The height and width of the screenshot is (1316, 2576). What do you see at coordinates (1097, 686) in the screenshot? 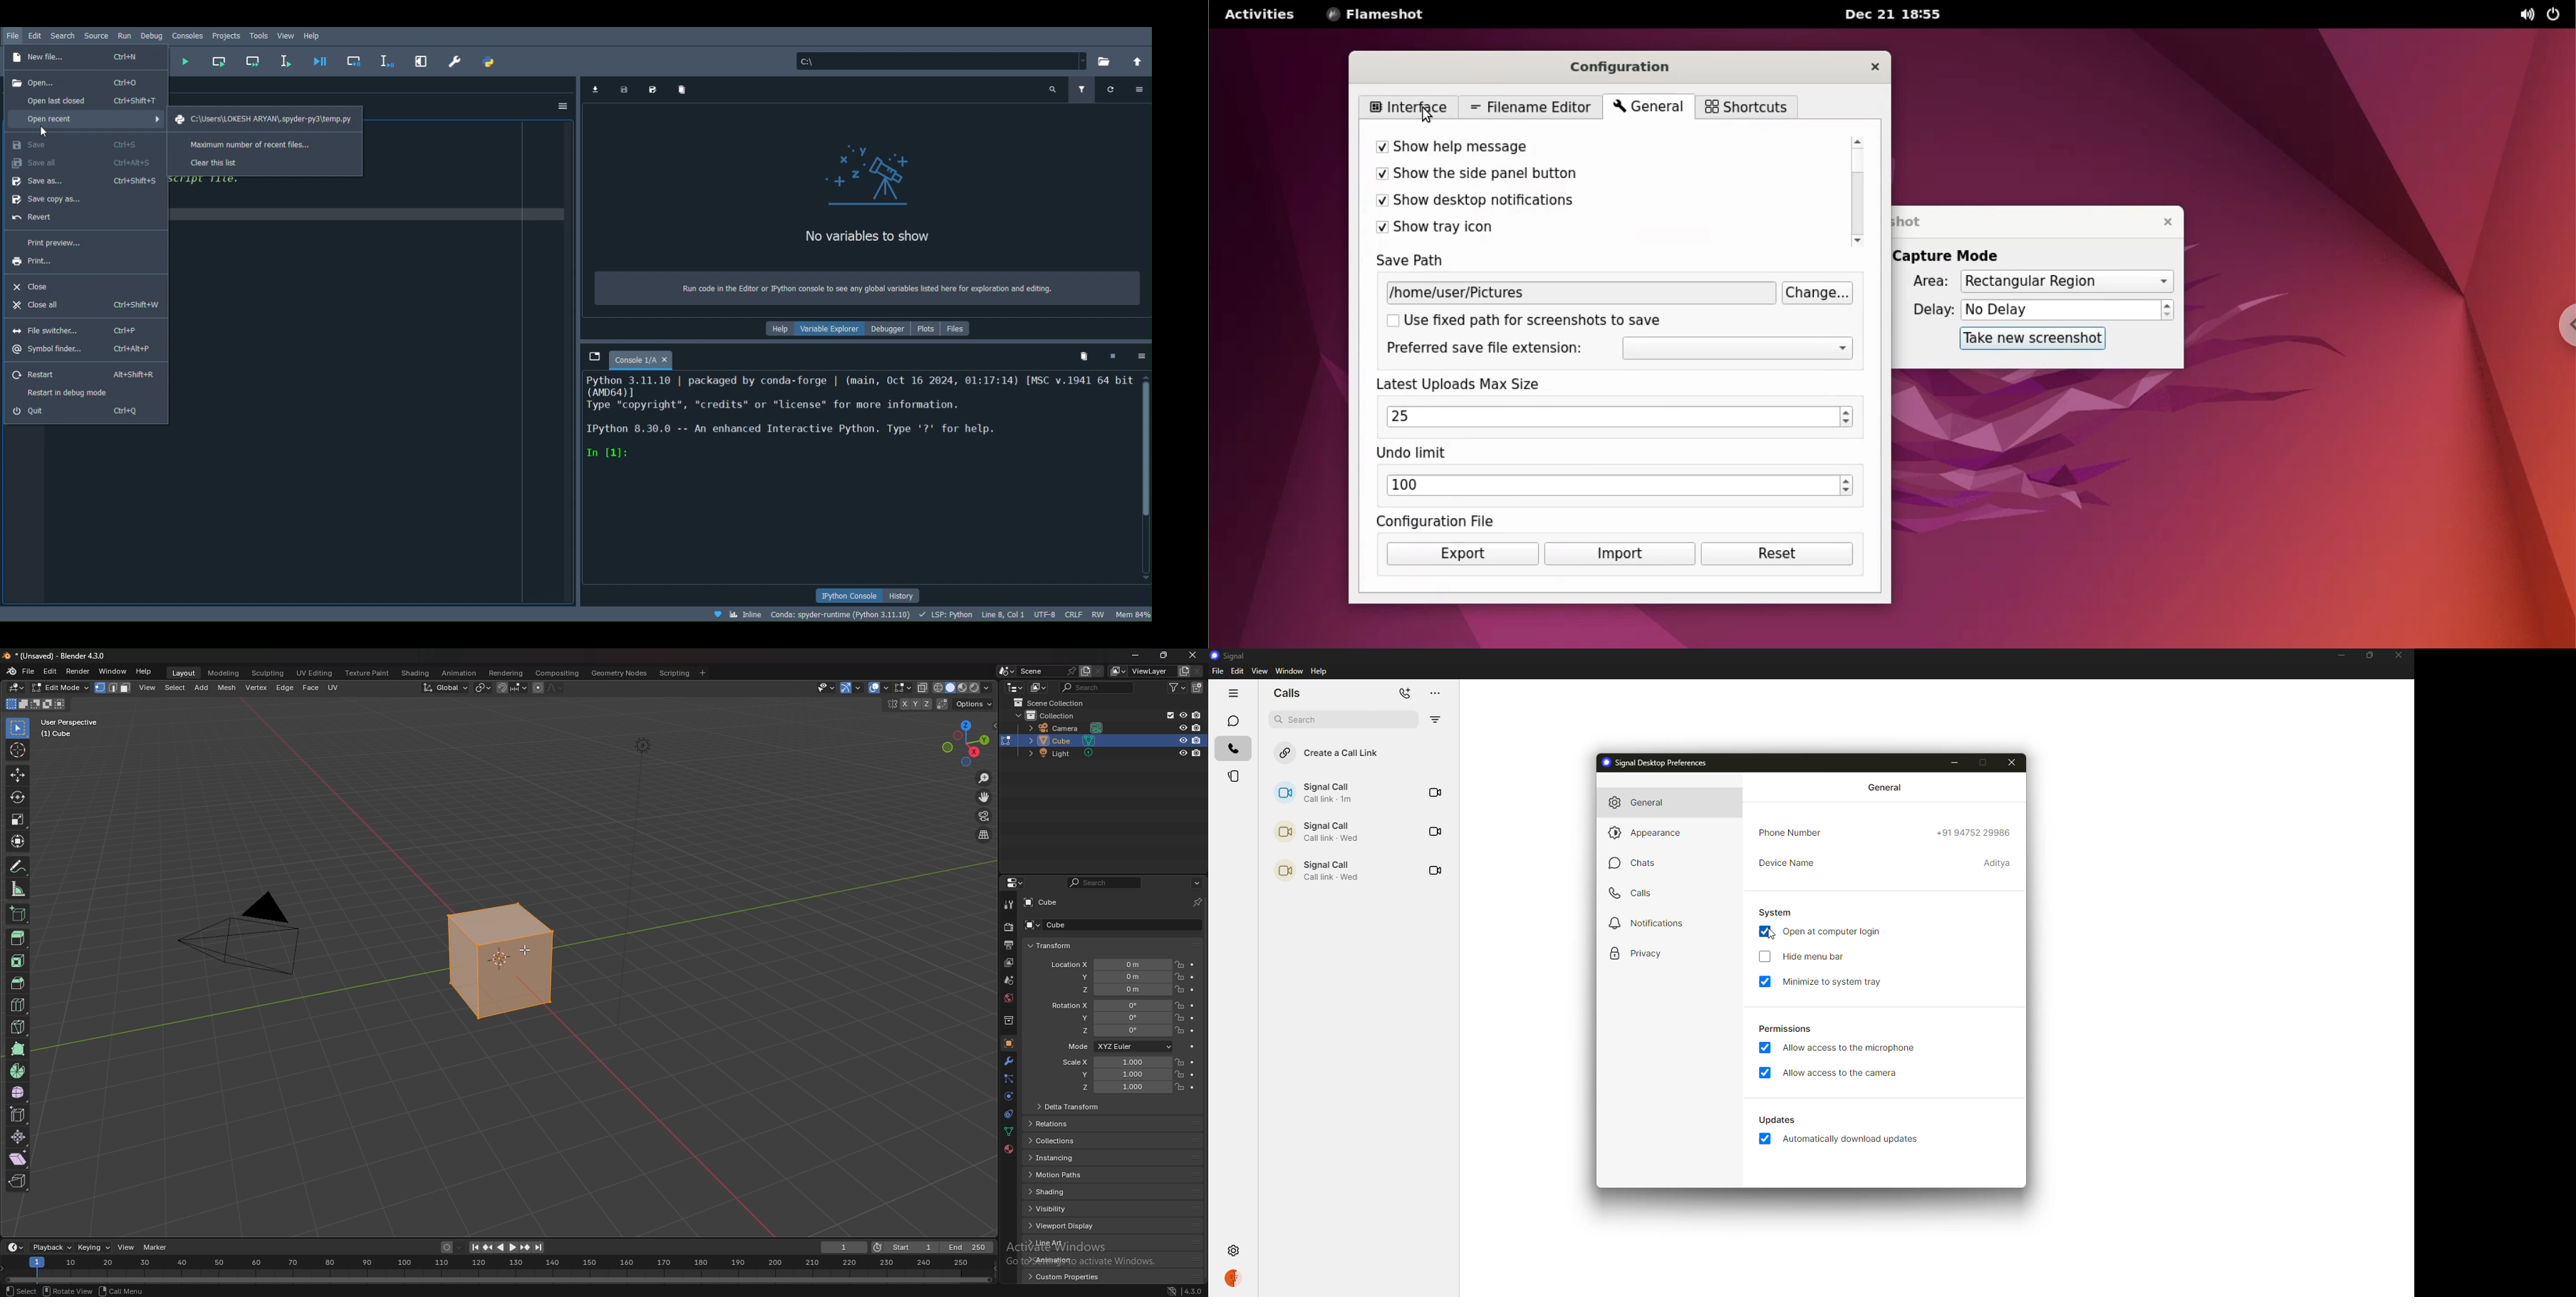
I see `search` at bounding box center [1097, 686].